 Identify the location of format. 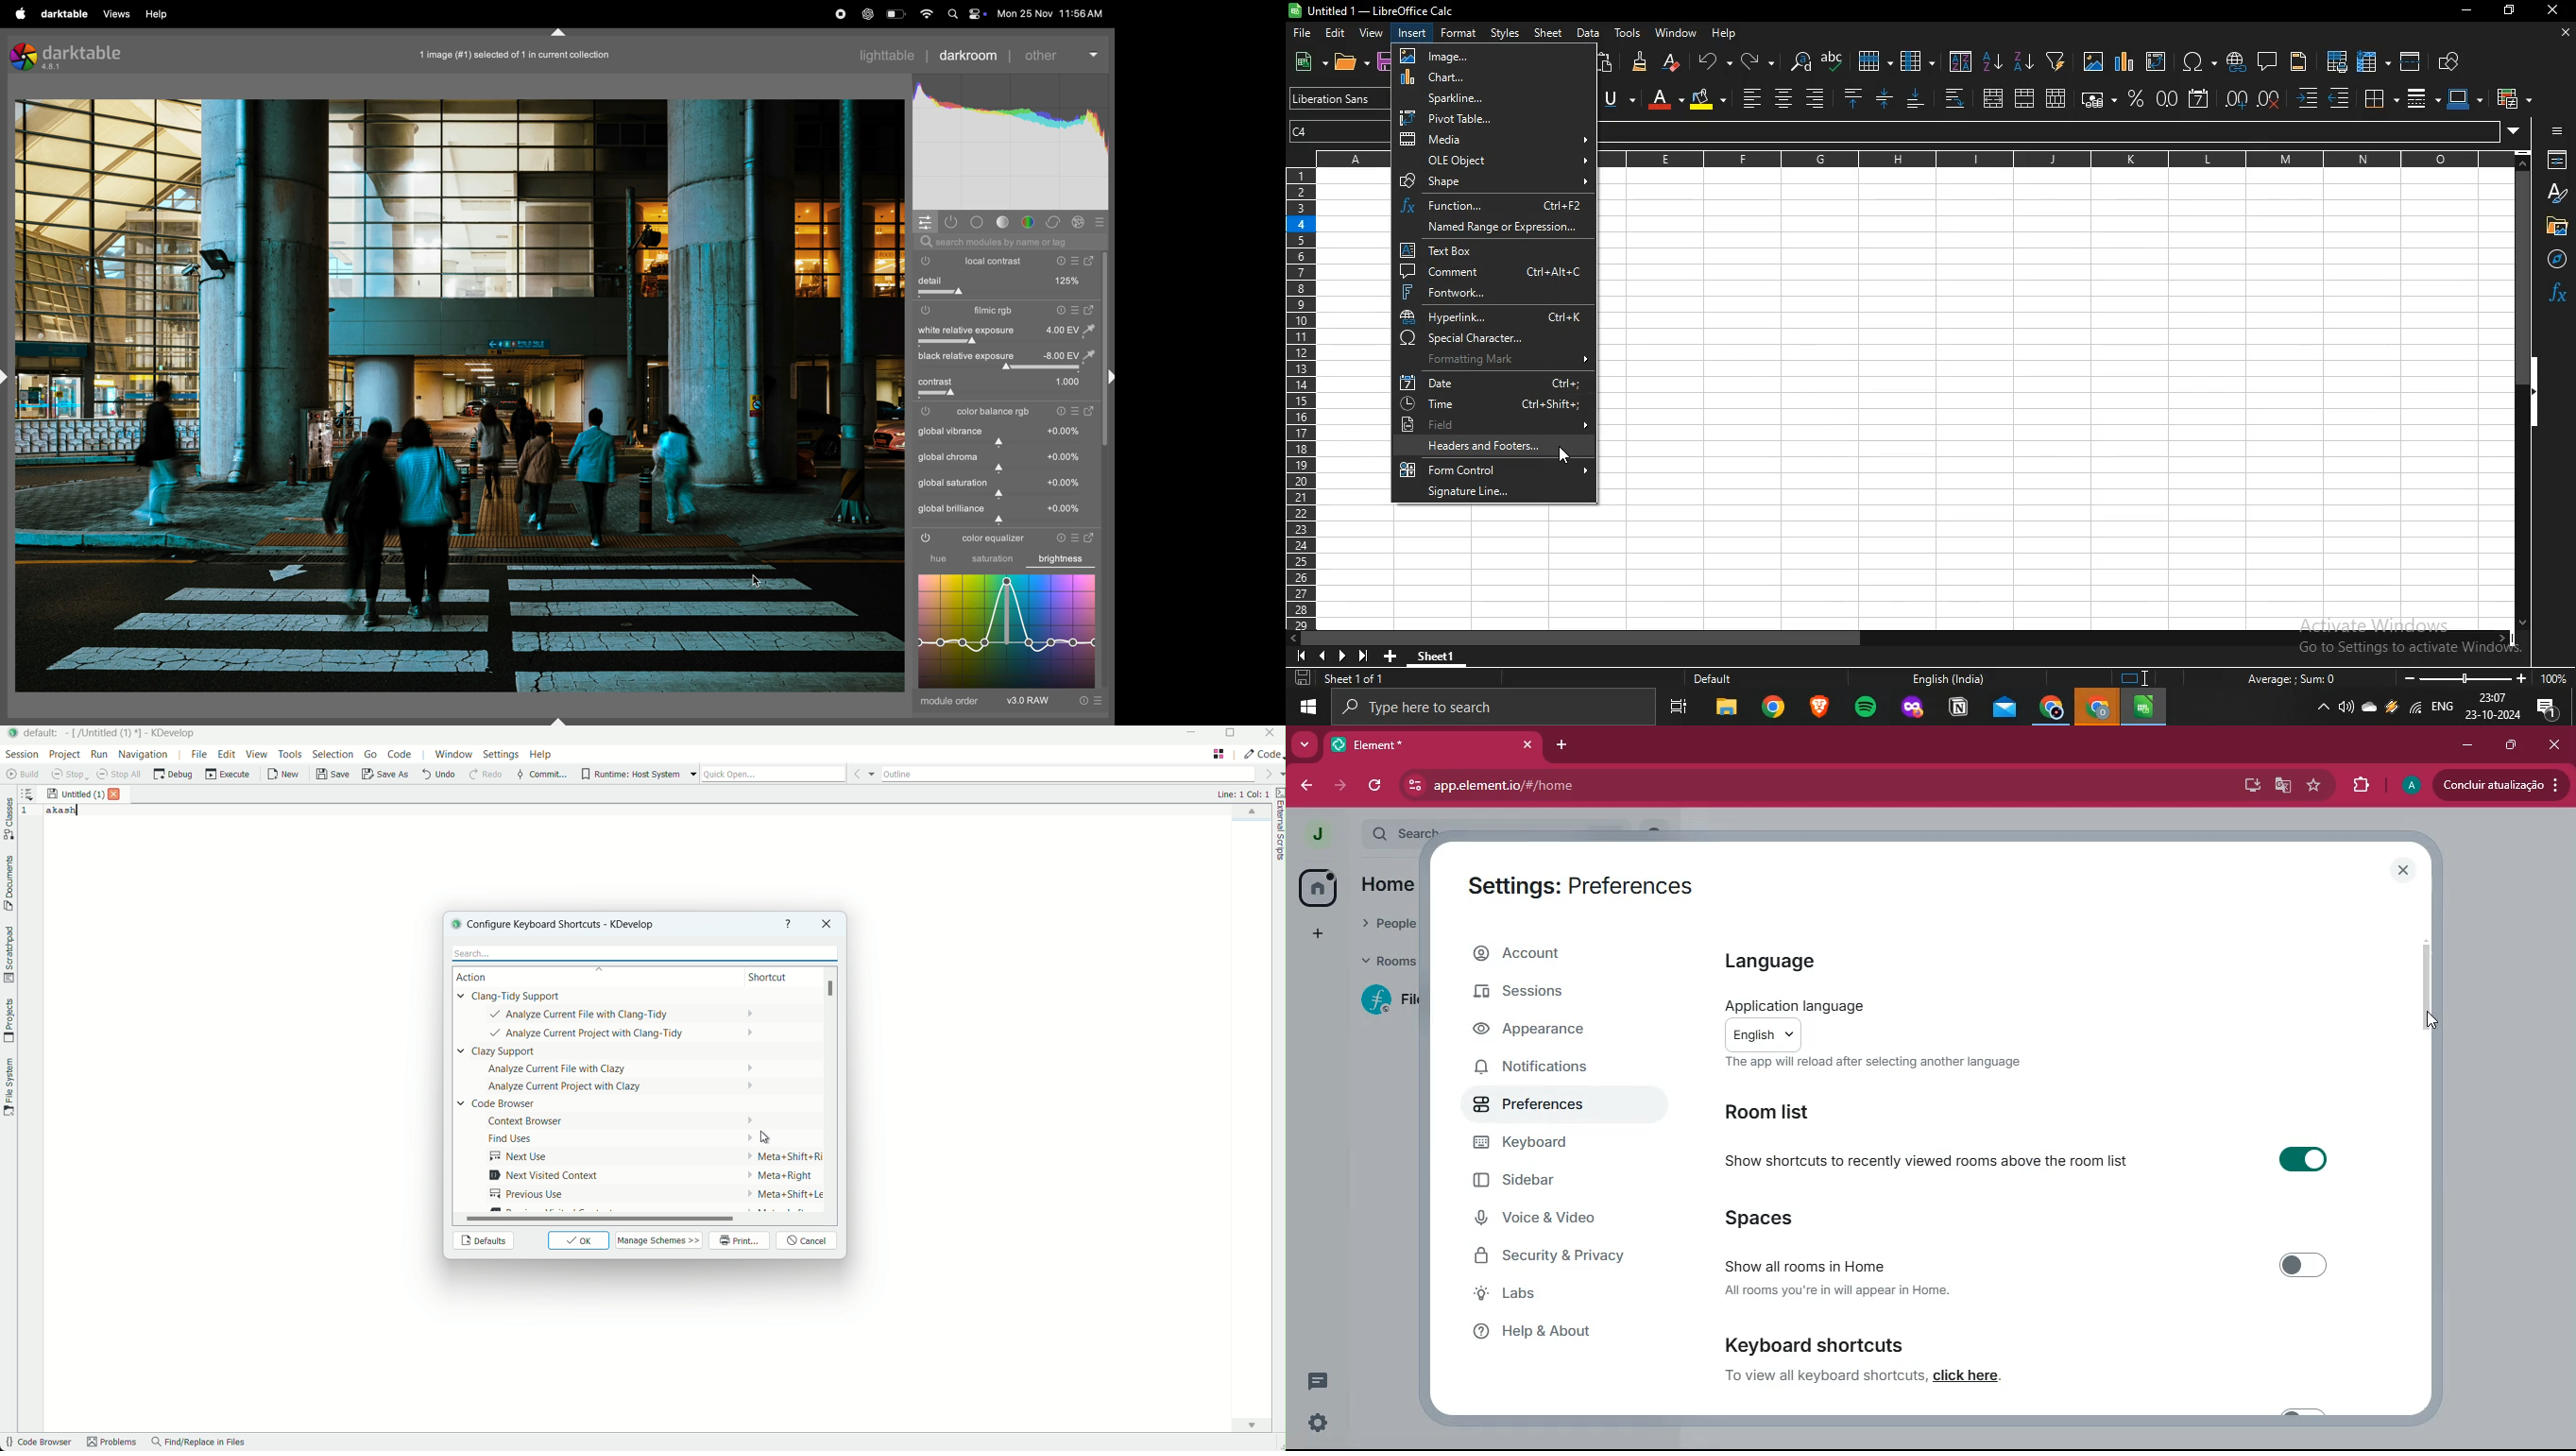
(1459, 32).